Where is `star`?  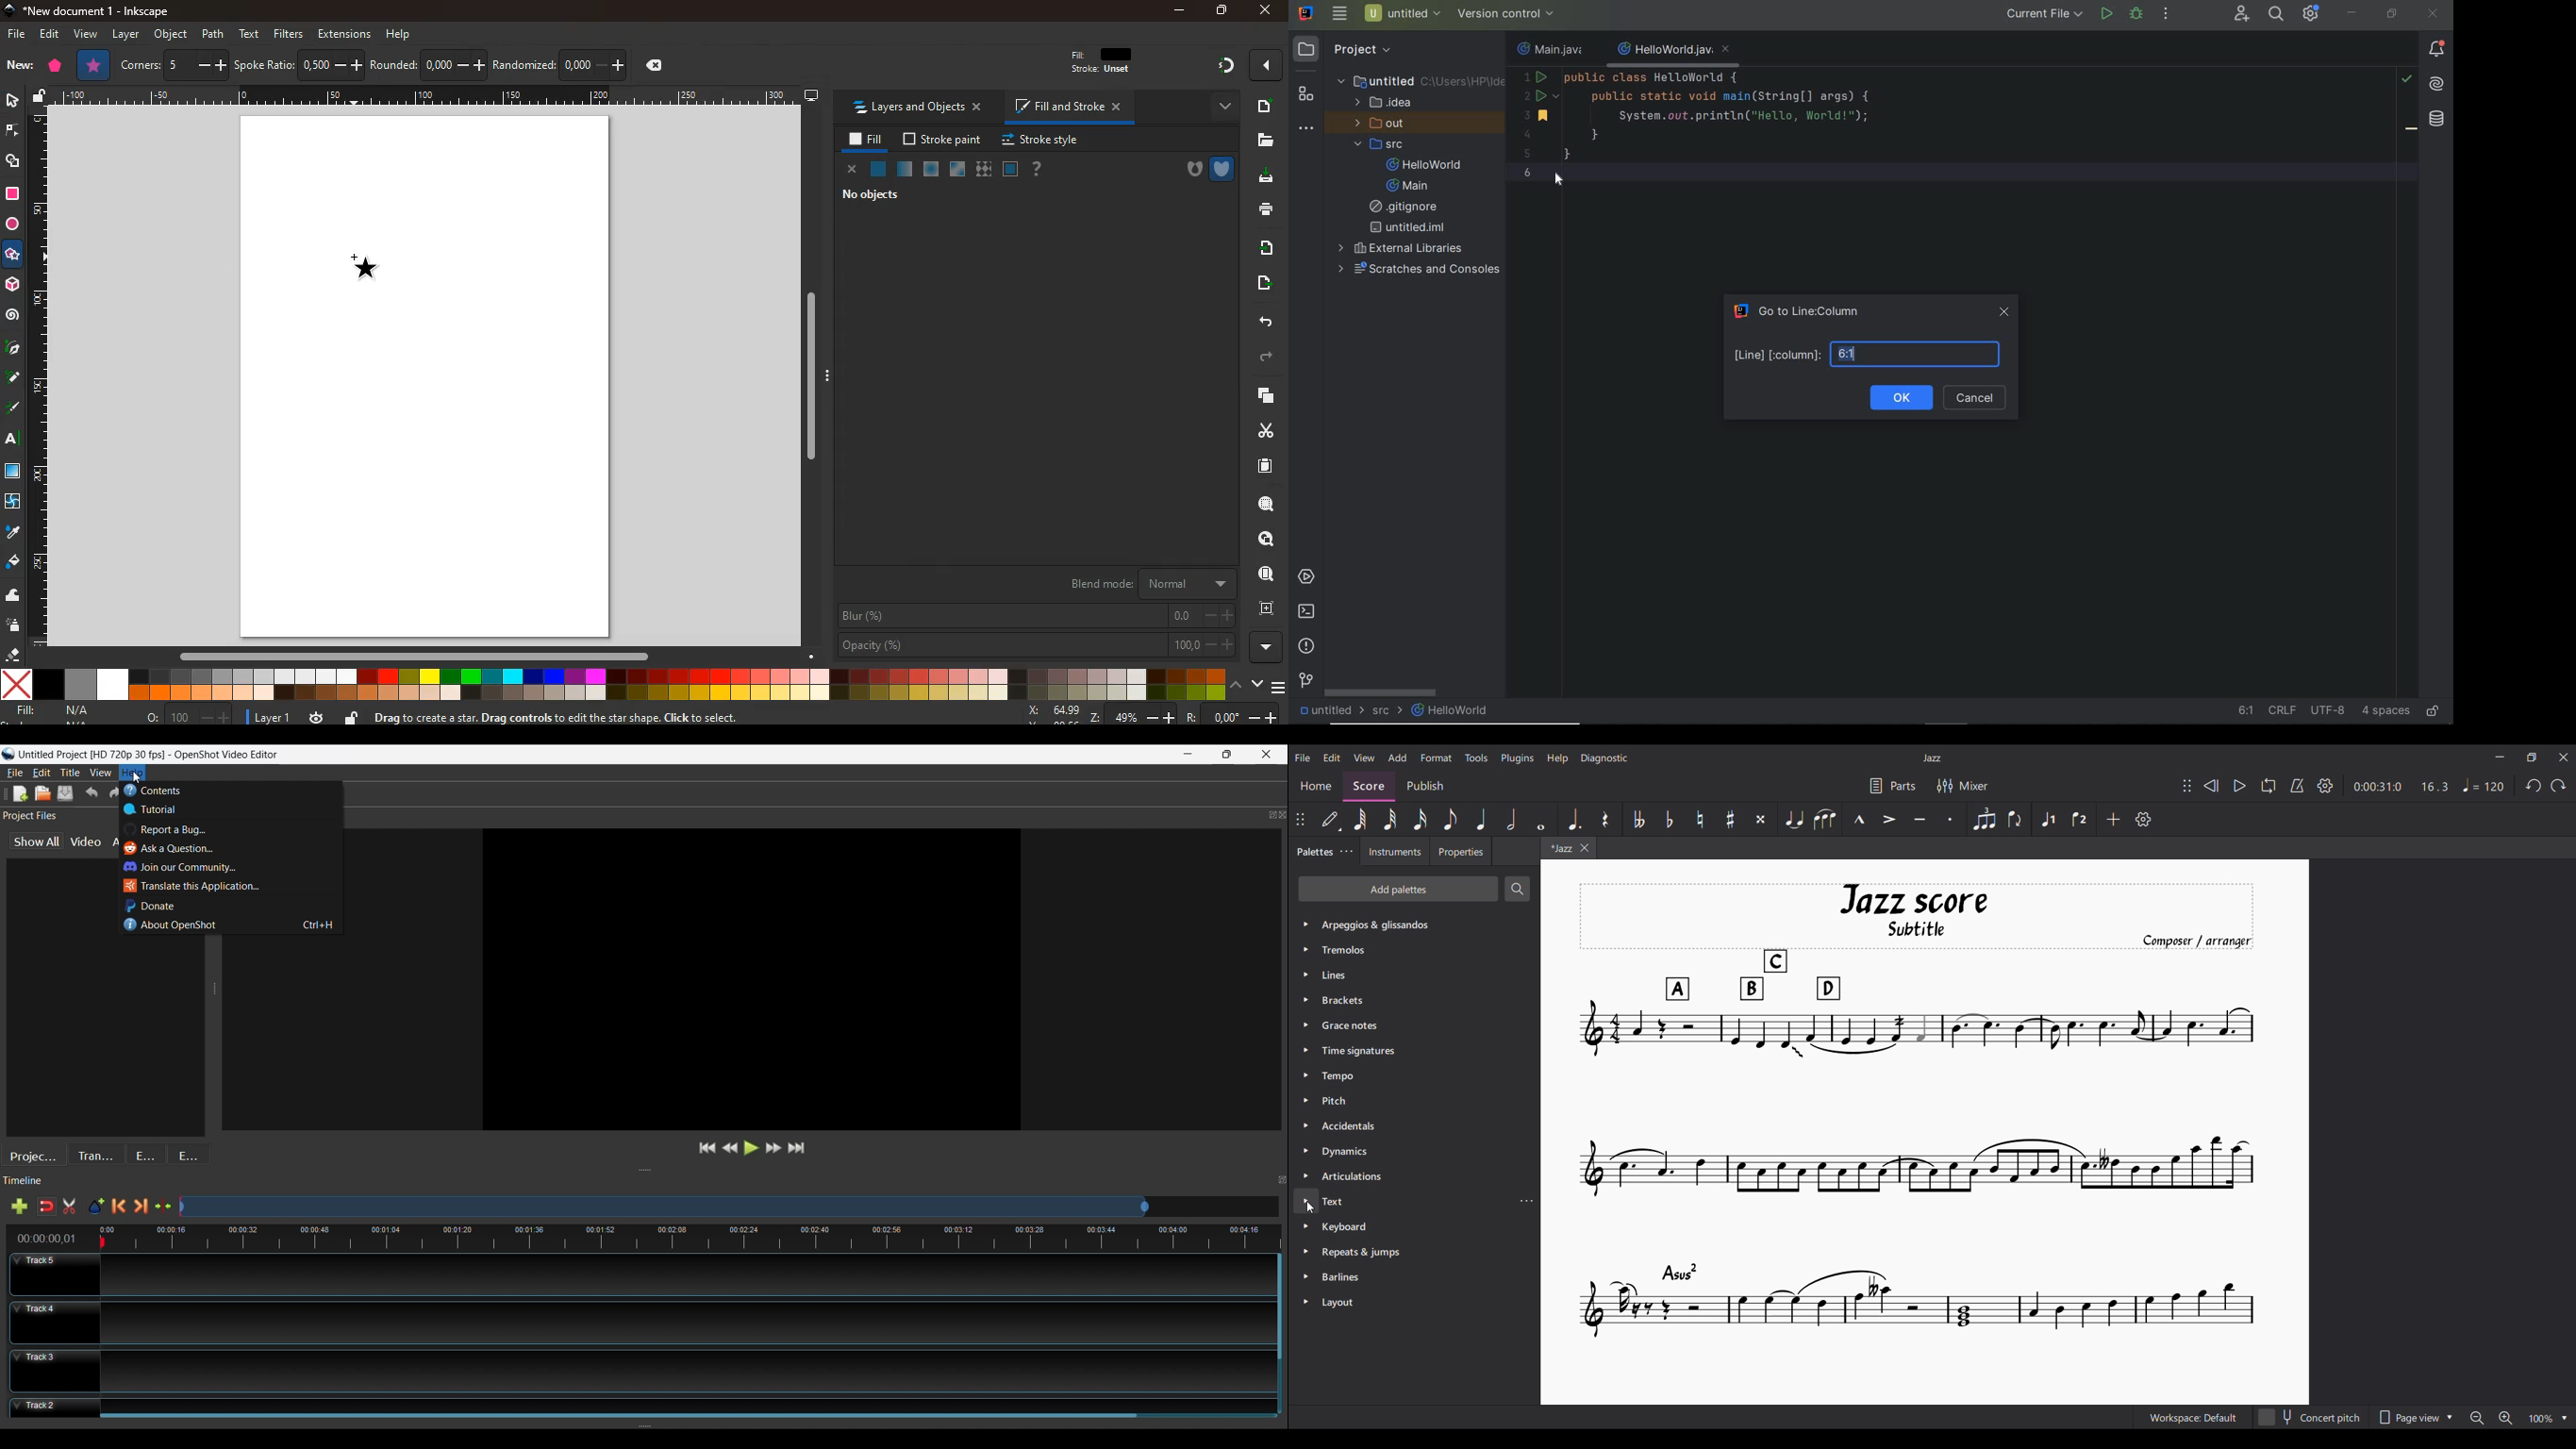
star is located at coordinates (11, 255).